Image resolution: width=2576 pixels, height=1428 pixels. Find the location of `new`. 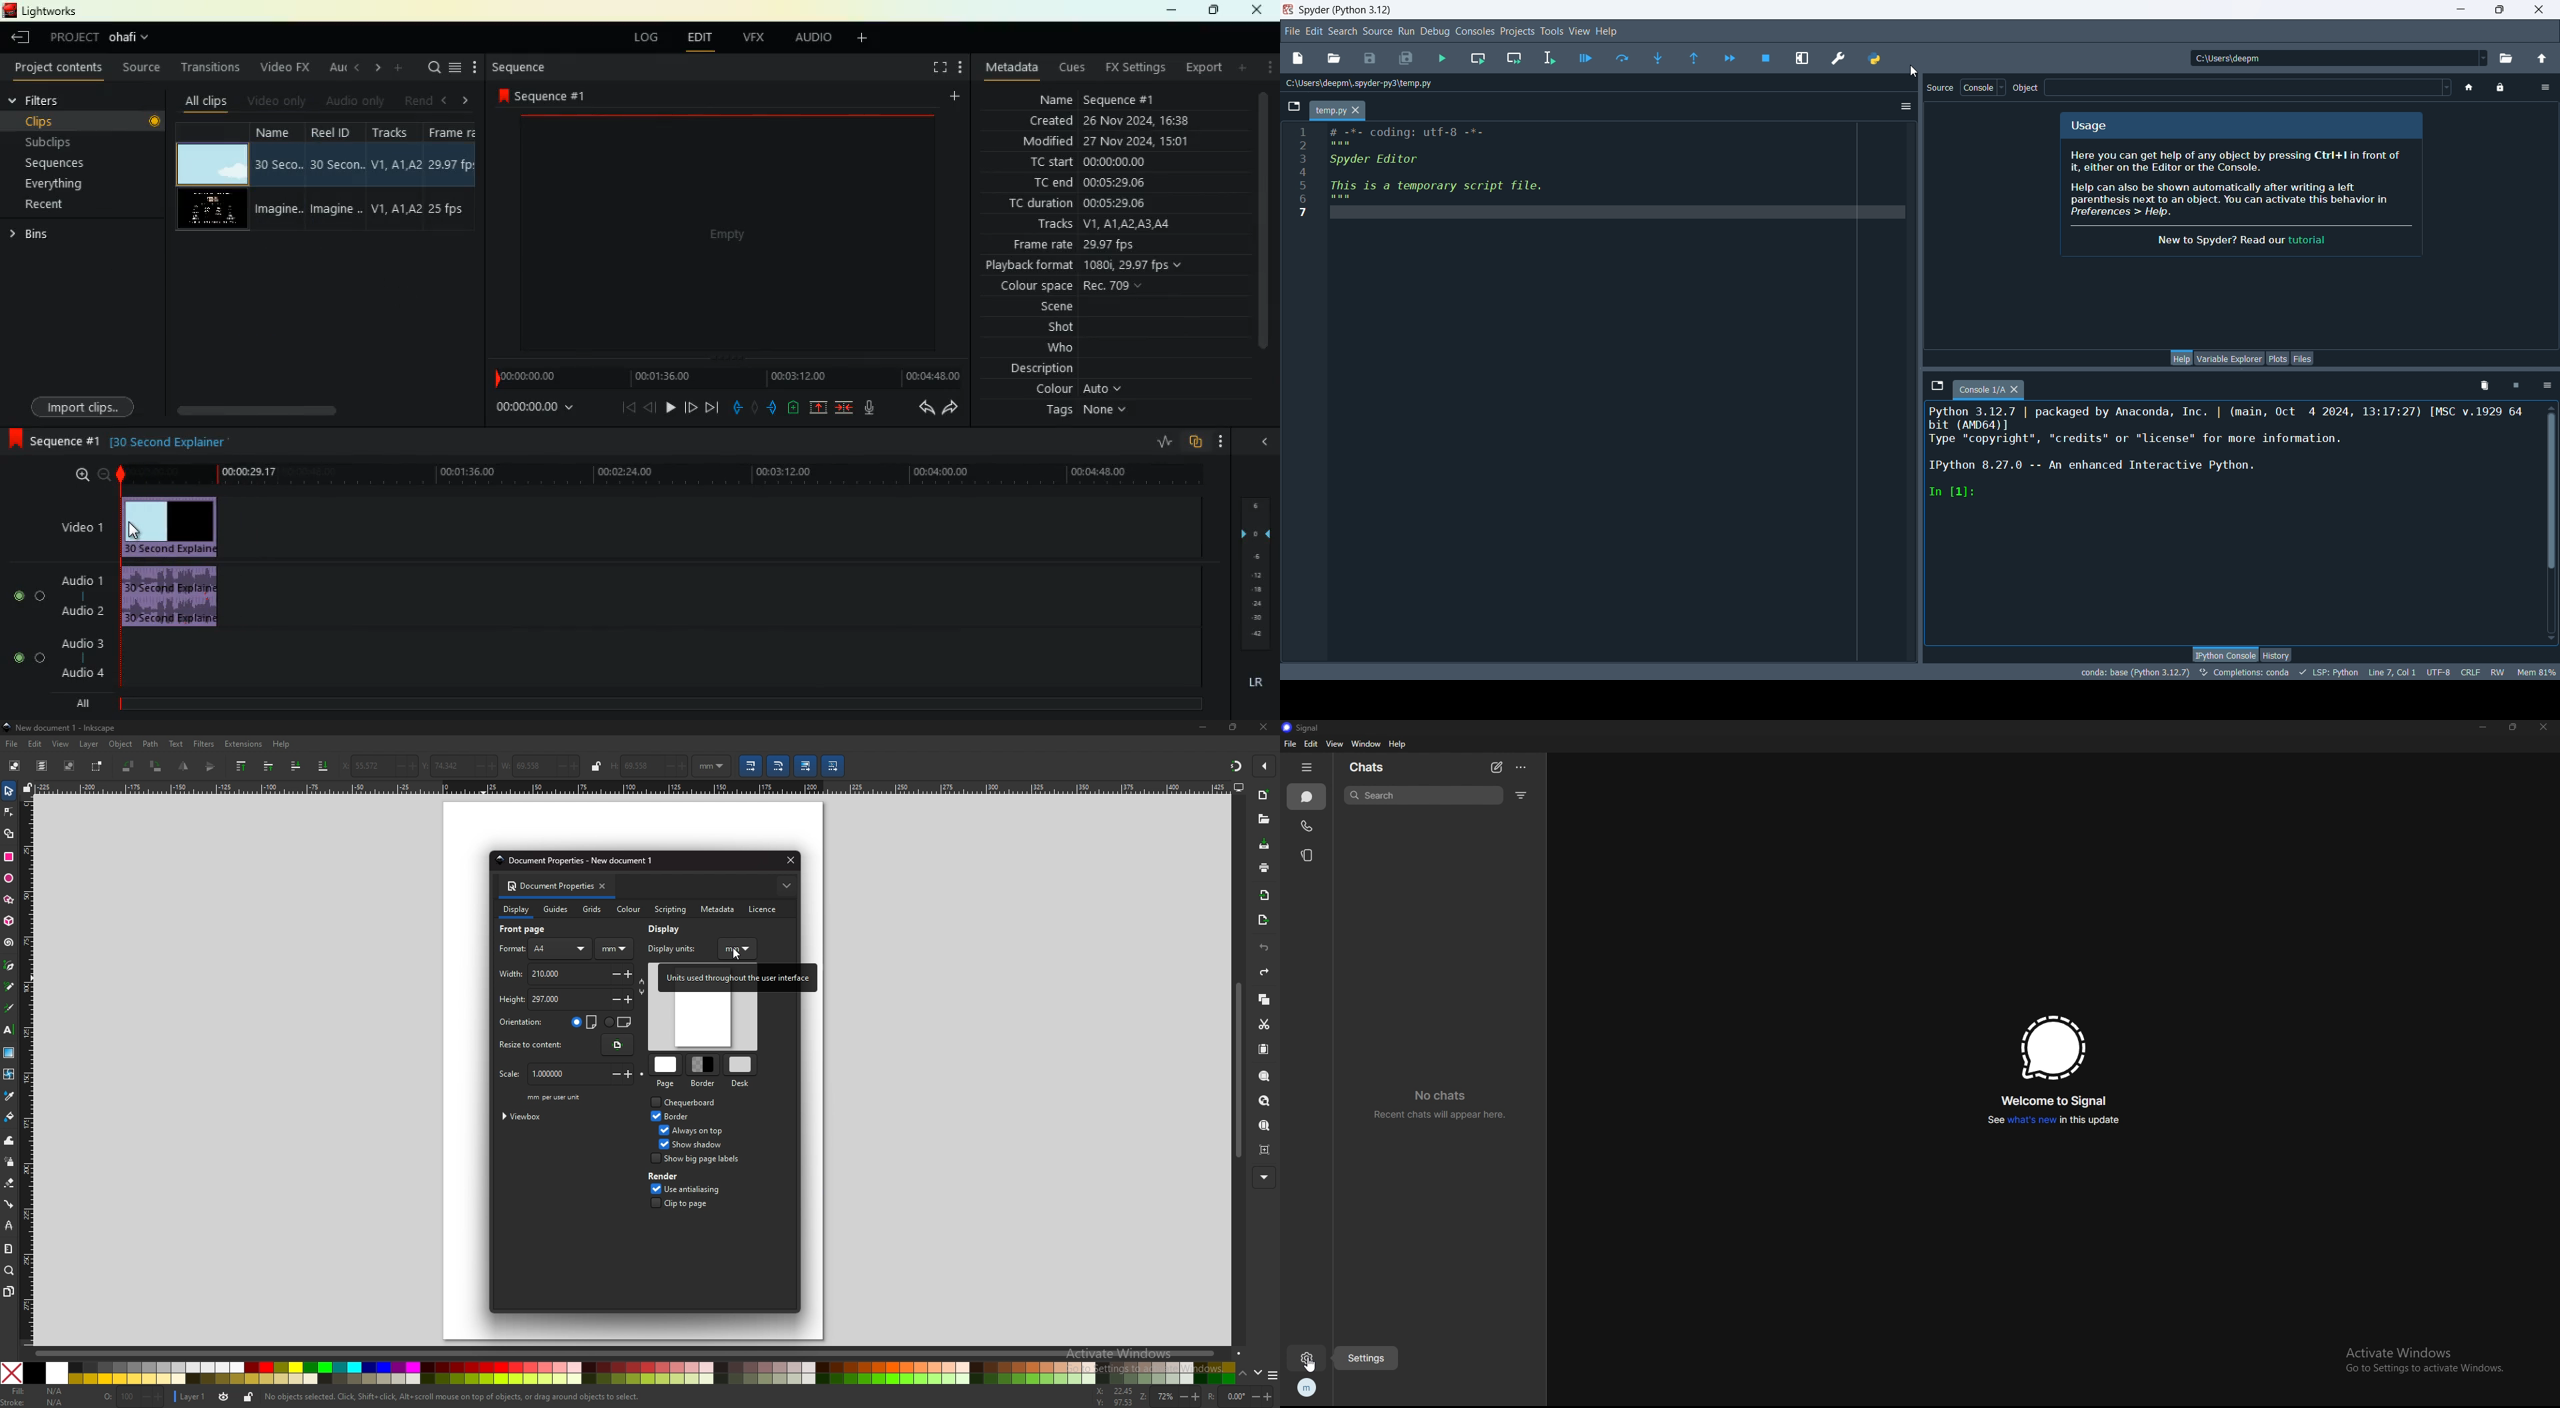

new is located at coordinates (1264, 795).